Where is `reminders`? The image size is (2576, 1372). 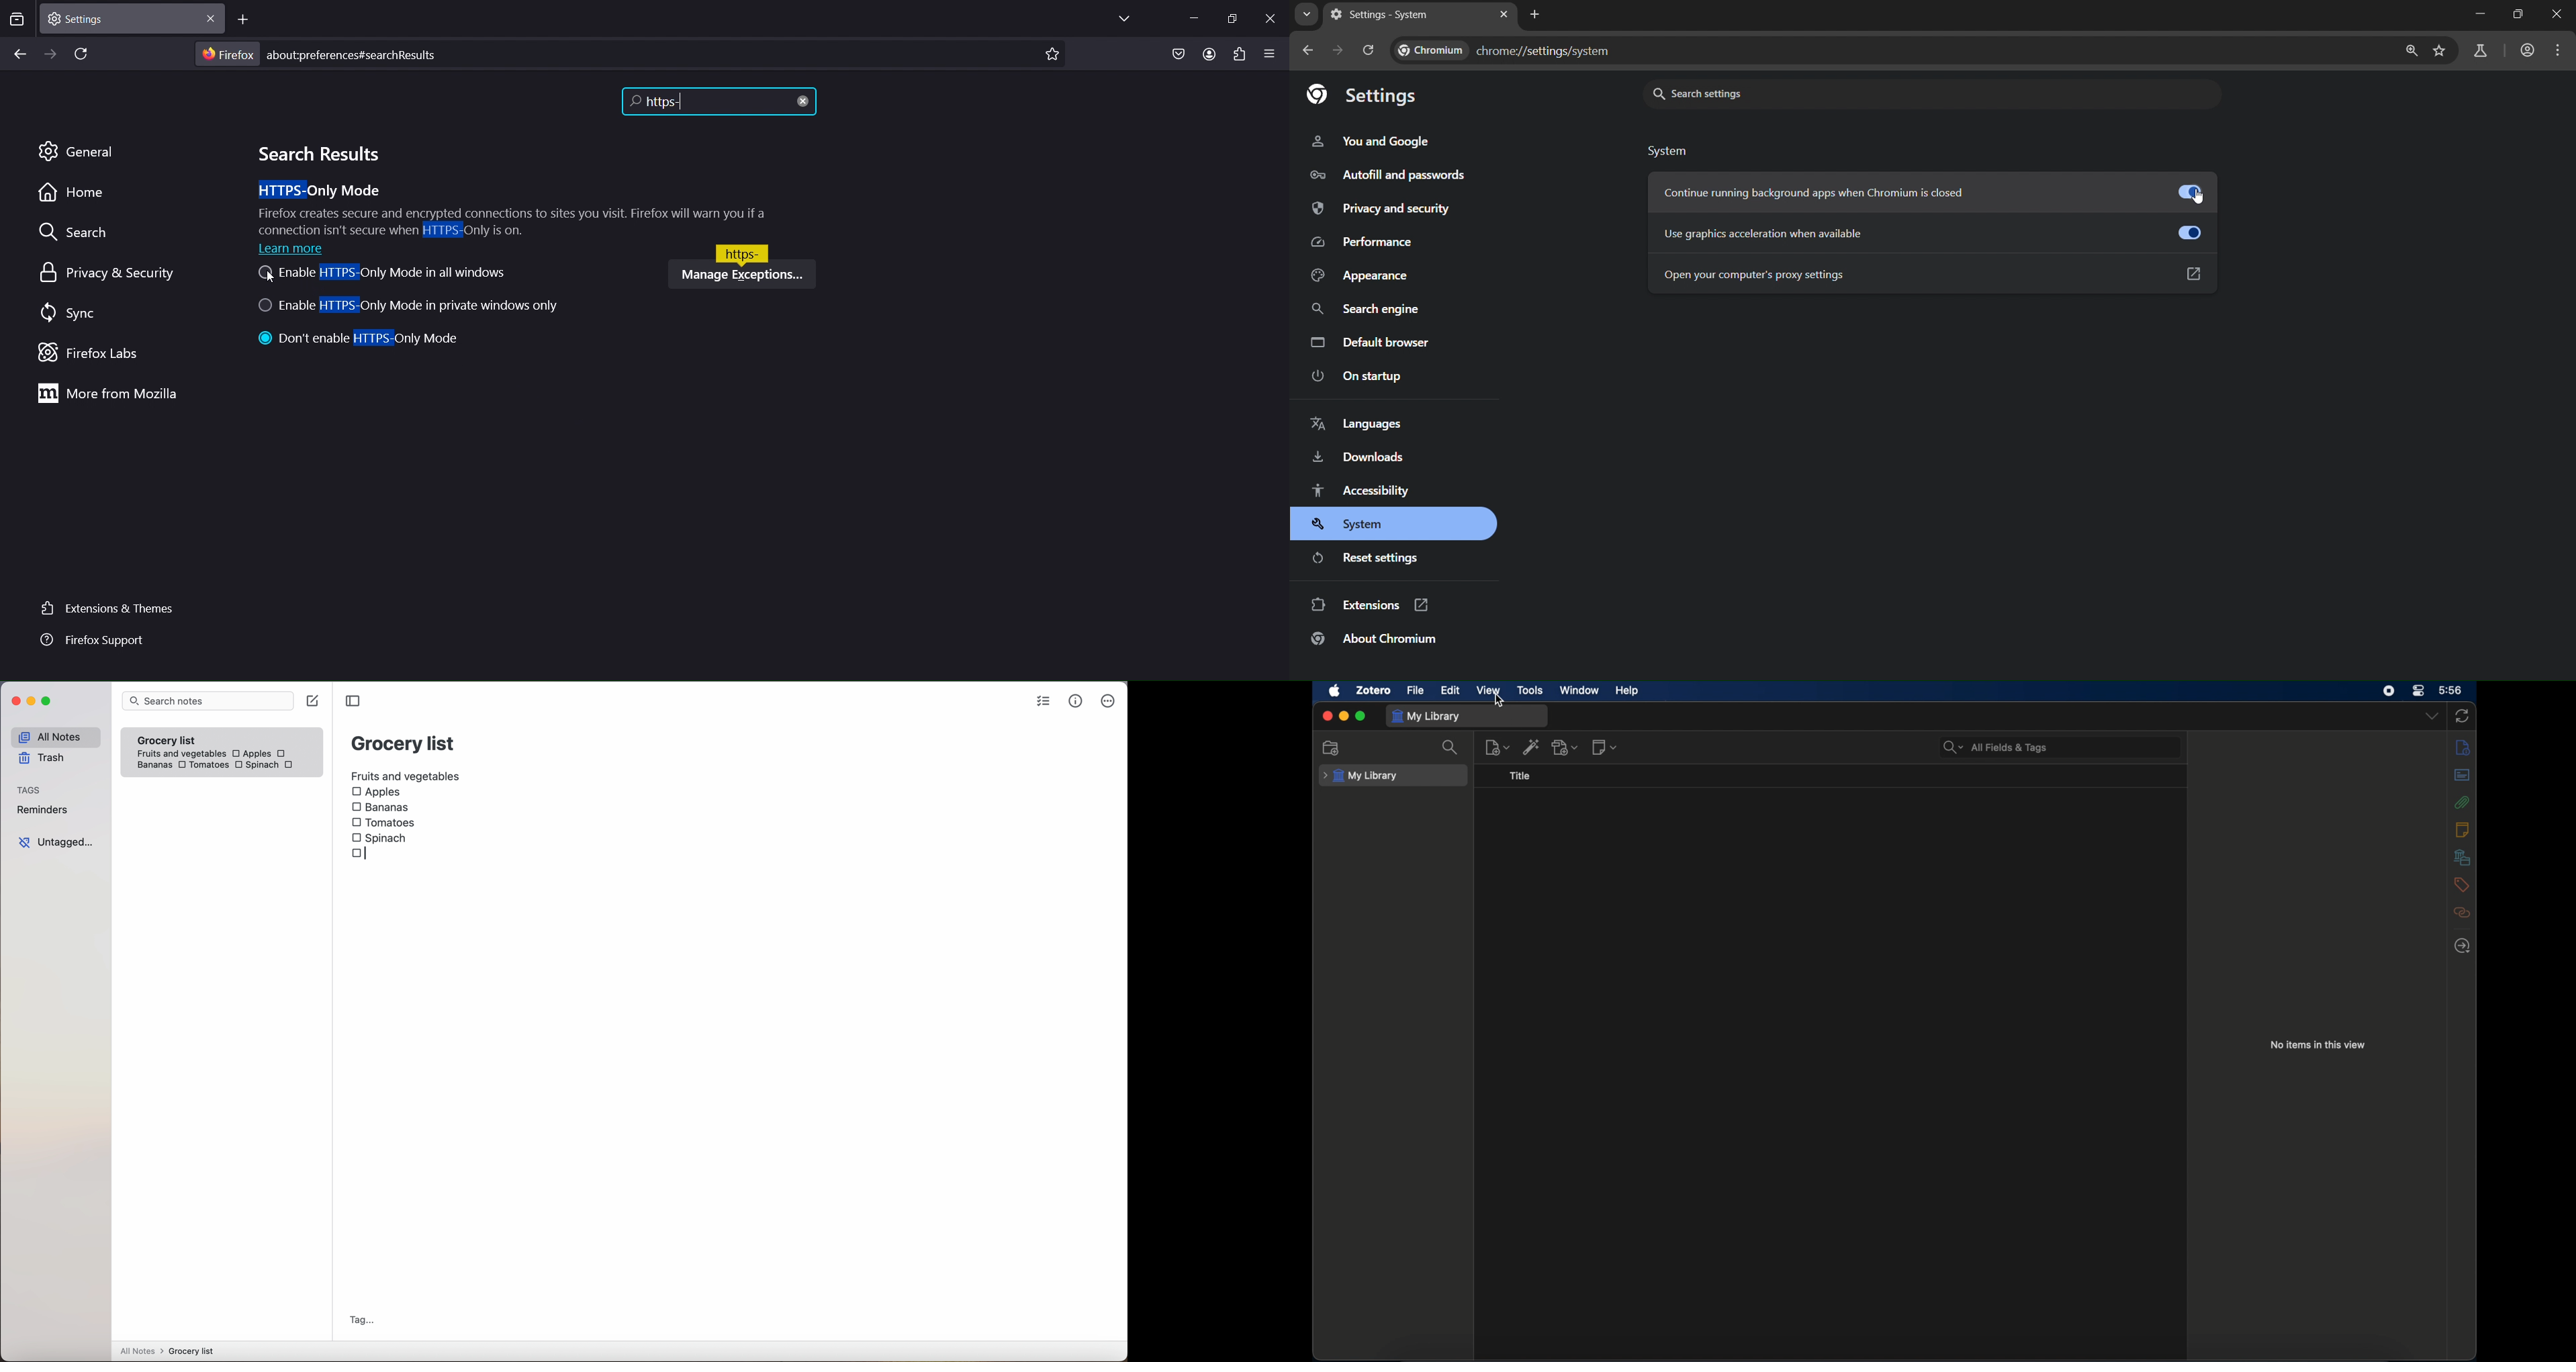 reminders is located at coordinates (42, 811).